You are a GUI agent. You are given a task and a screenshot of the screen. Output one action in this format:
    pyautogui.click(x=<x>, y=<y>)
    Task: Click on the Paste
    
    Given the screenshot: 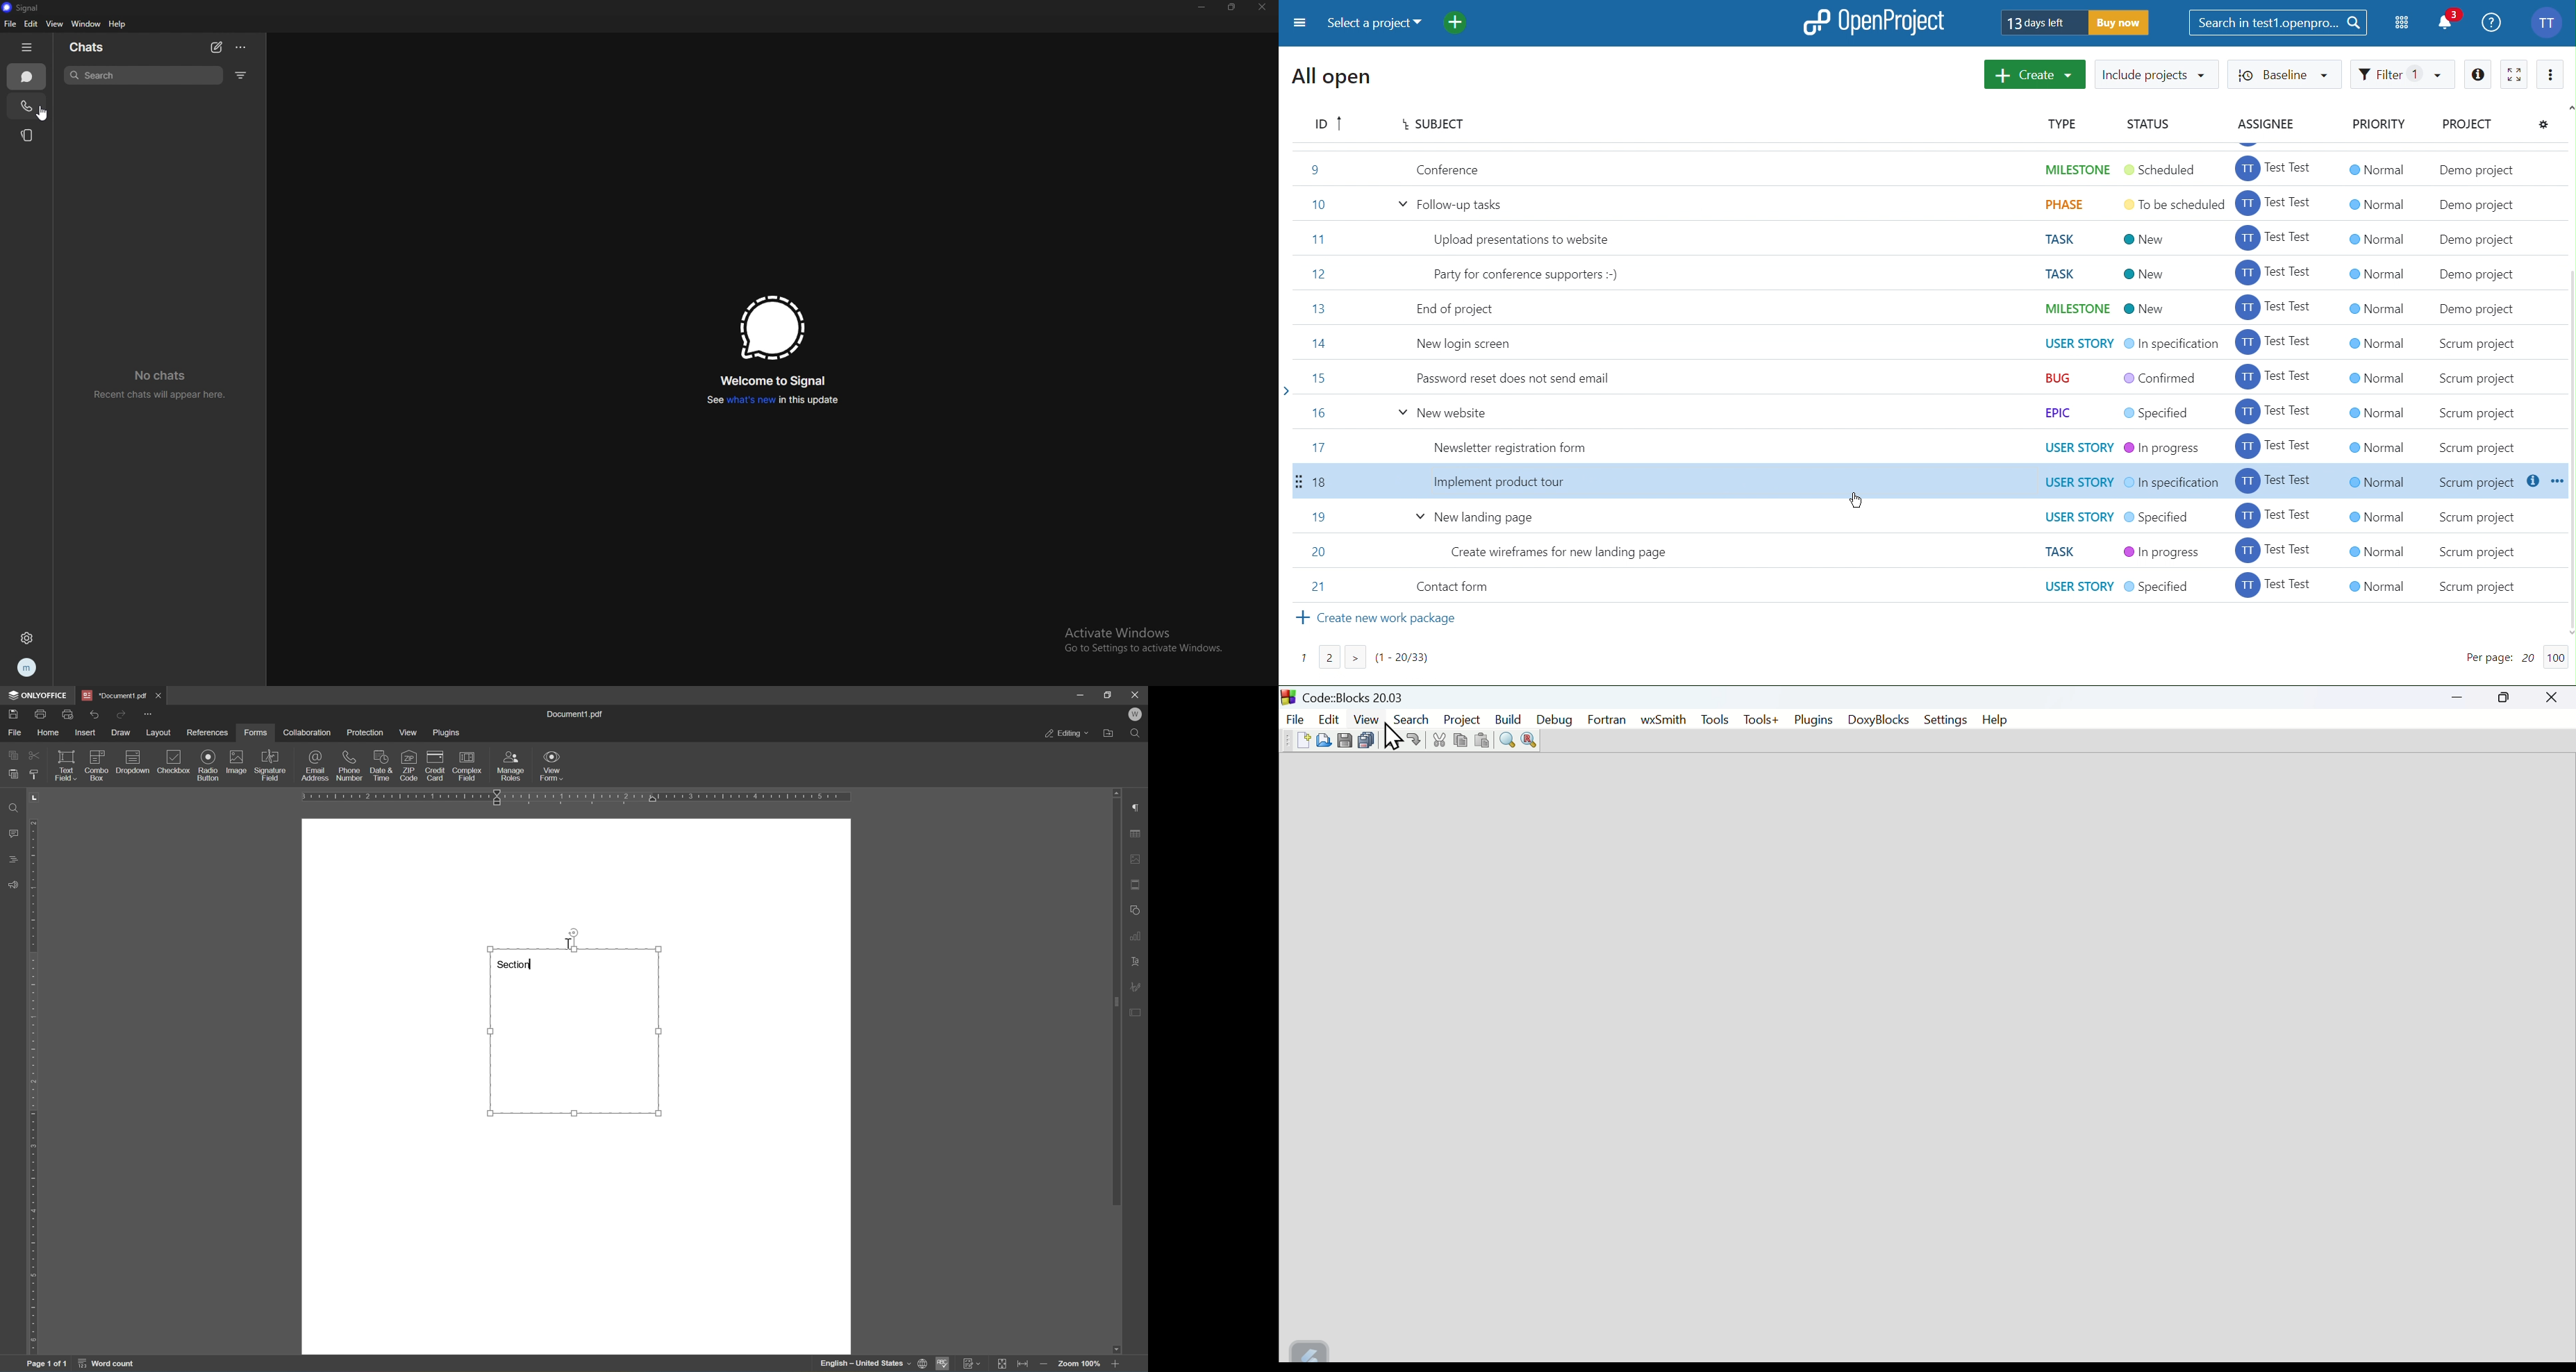 What is the action you would take?
    pyautogui.click(x=1483, y=740)
    